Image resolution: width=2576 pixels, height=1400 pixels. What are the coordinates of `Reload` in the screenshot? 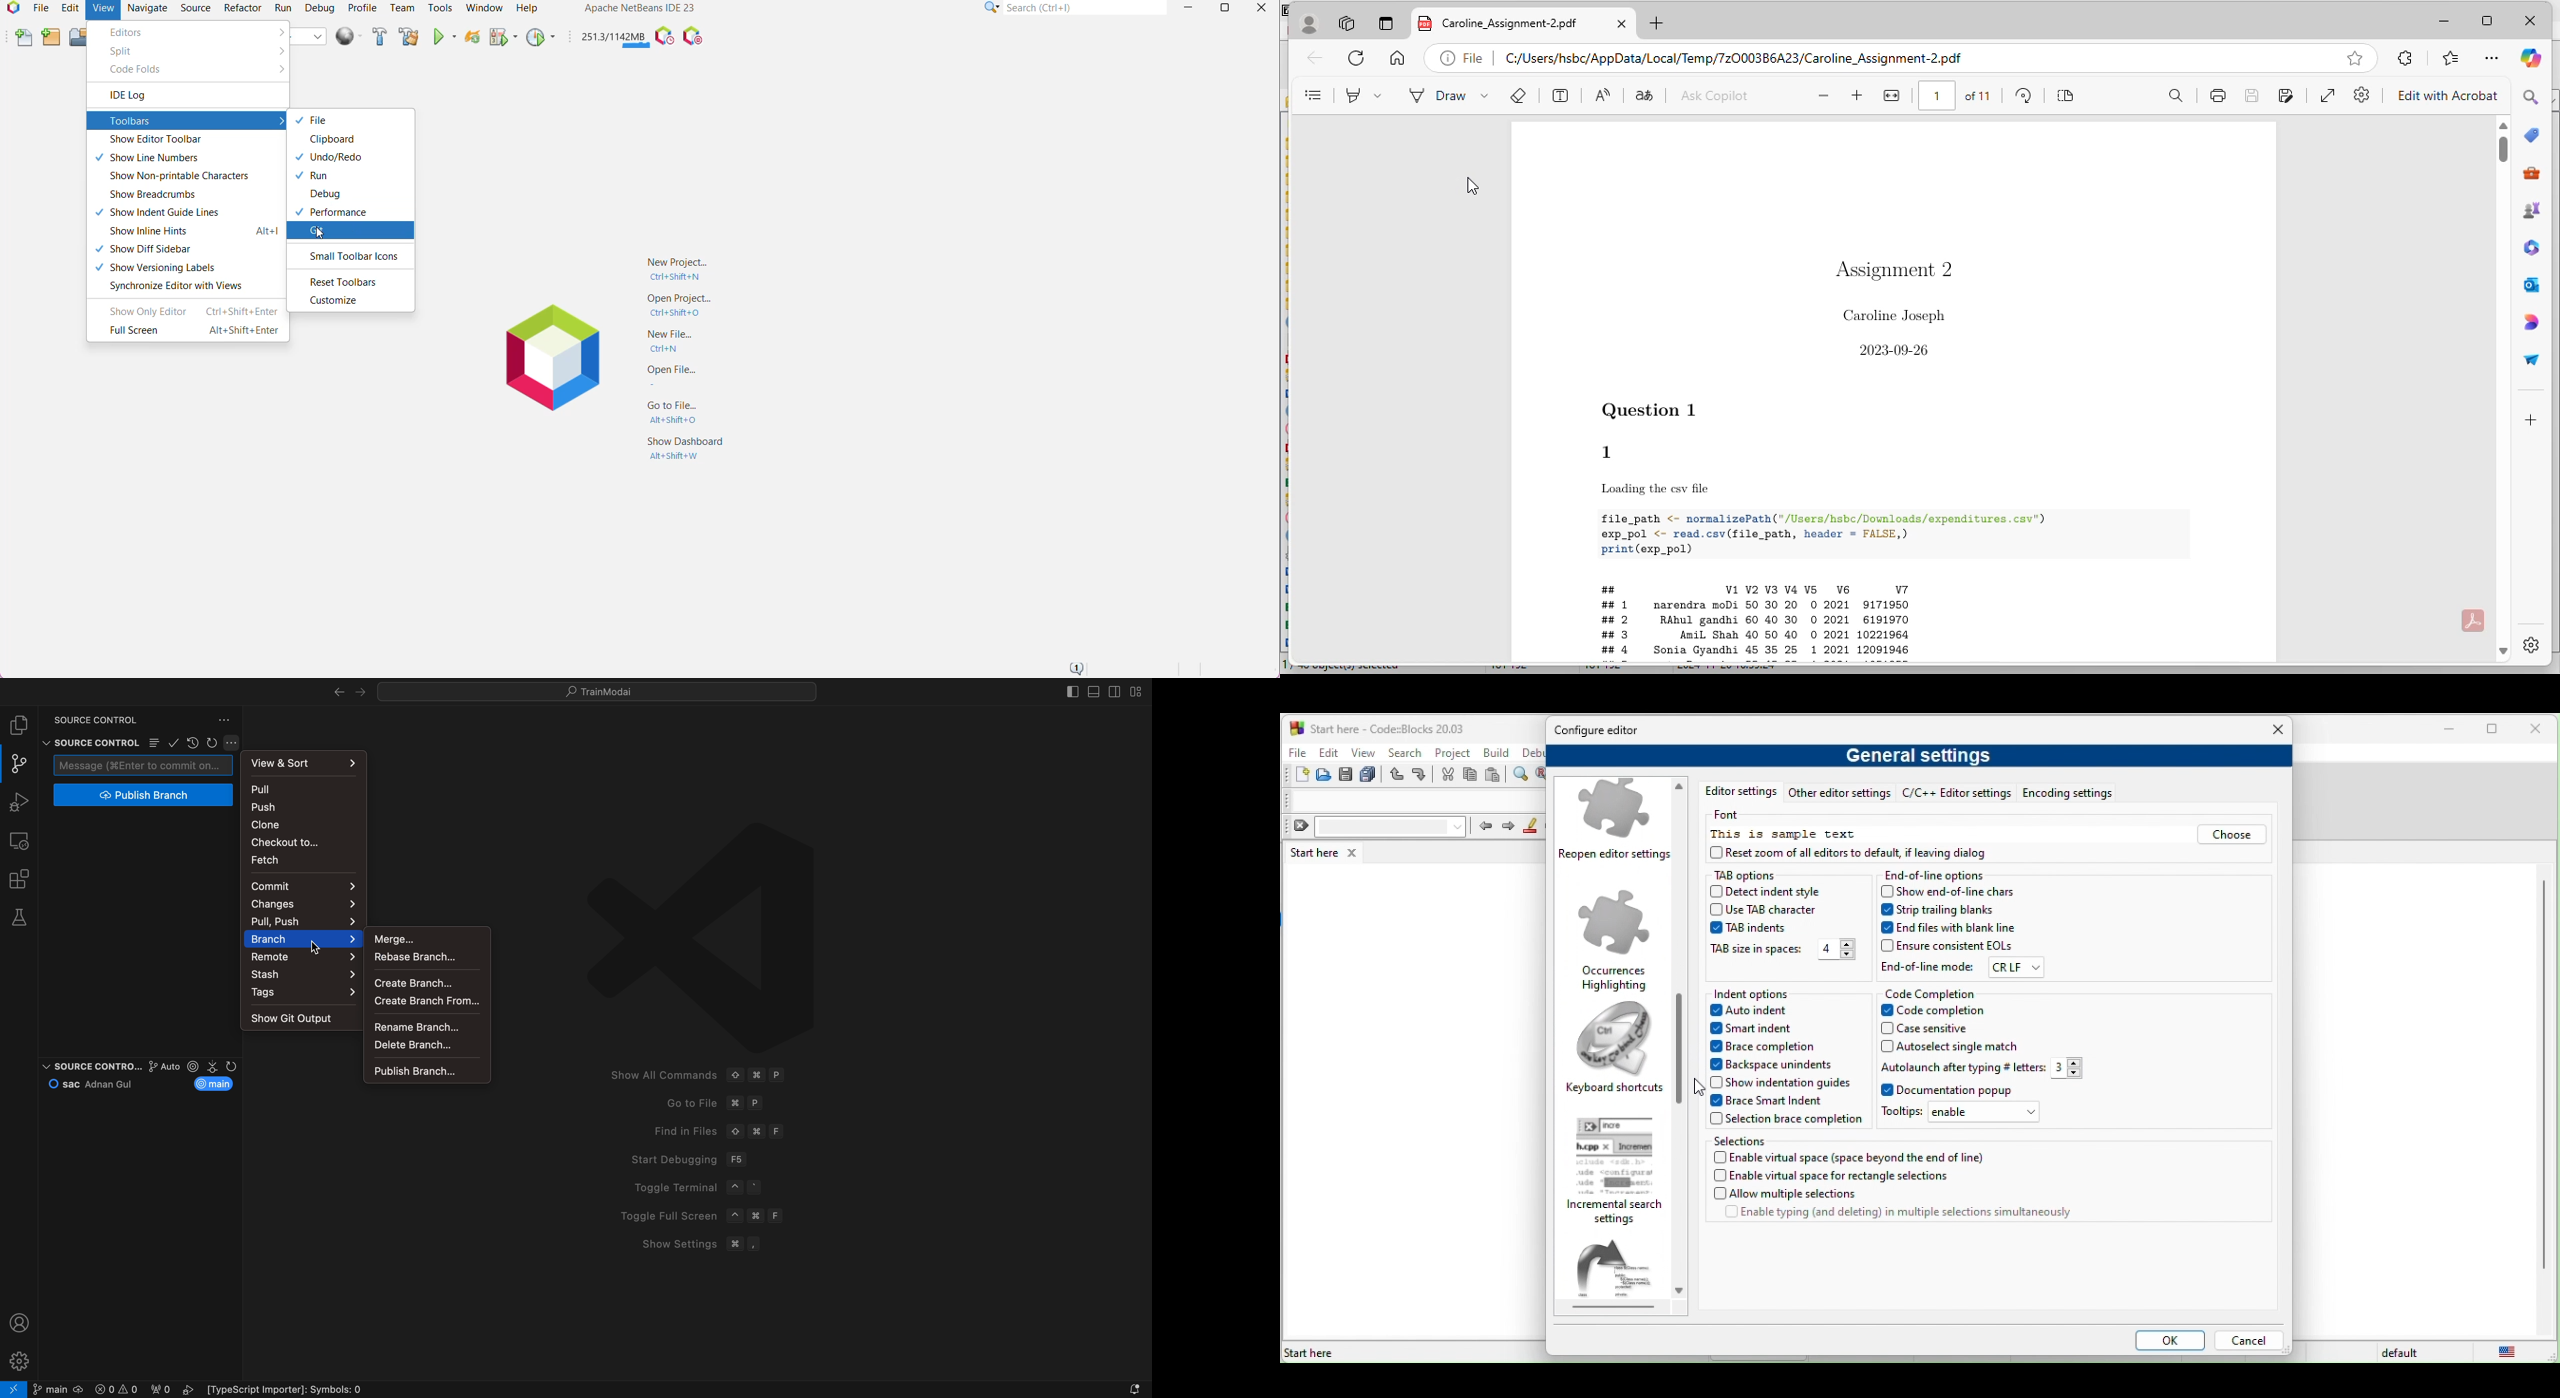 It's located at (471, 39).